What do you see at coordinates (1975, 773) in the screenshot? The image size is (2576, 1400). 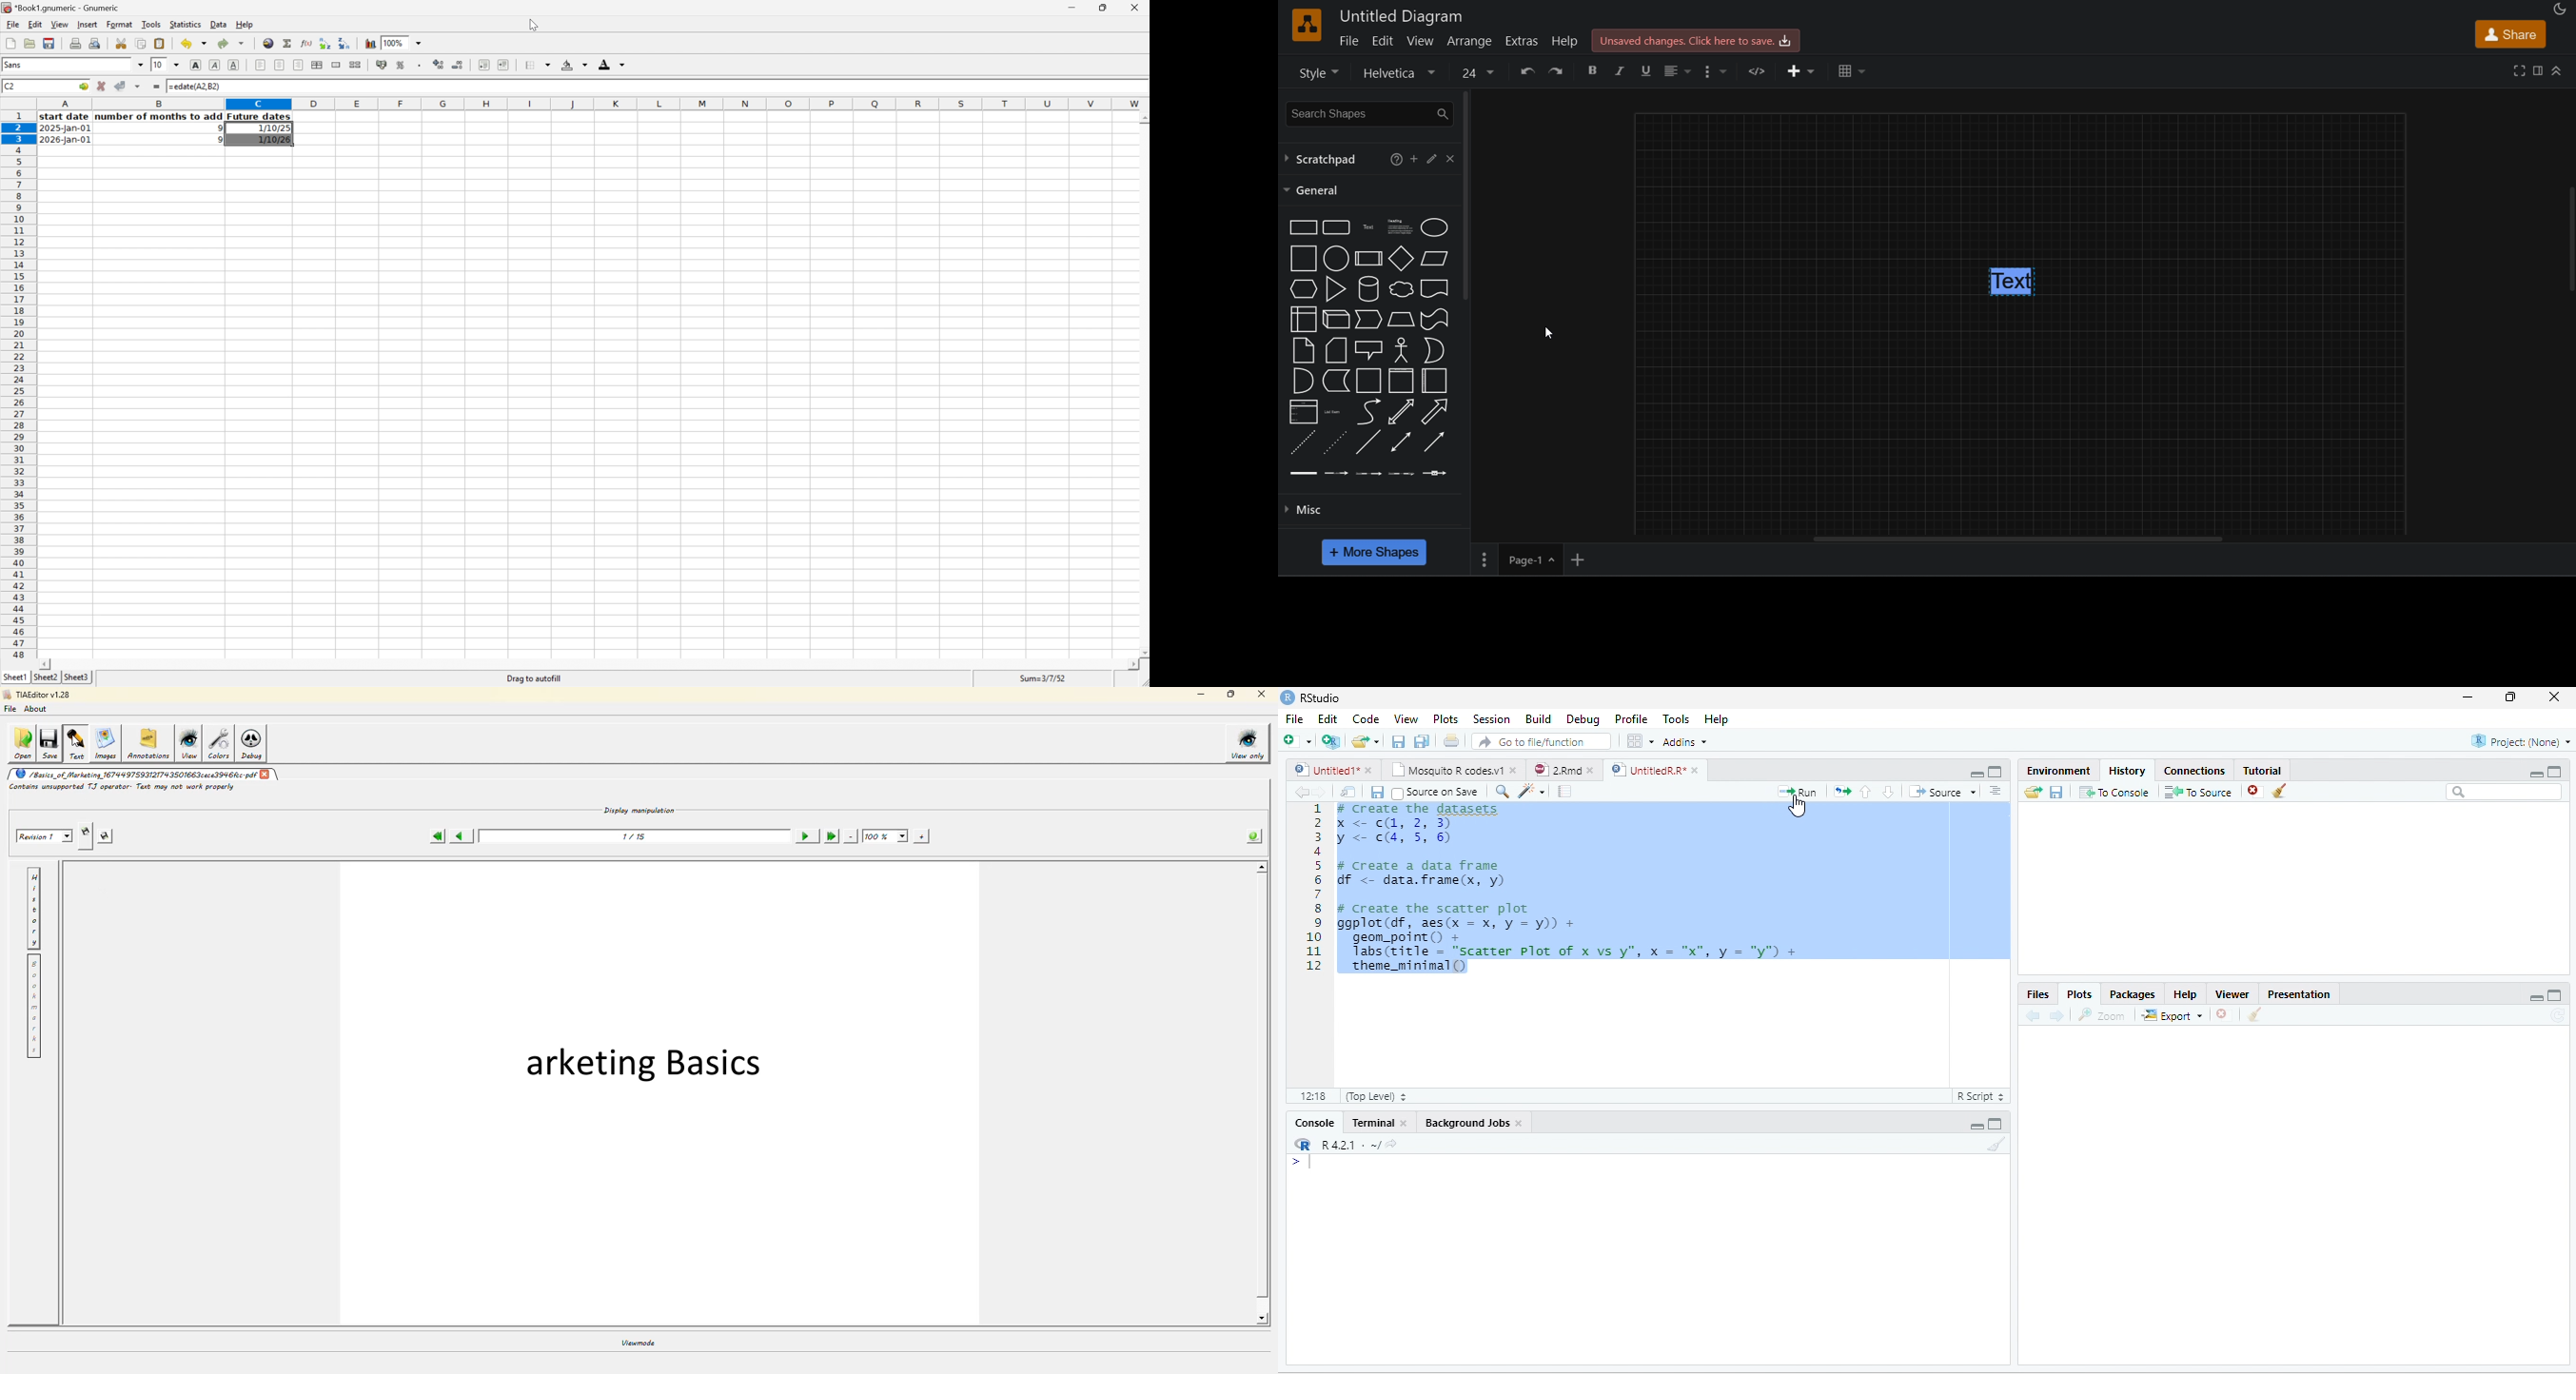 I see `Minimize` at bounding box center [1975, 773].